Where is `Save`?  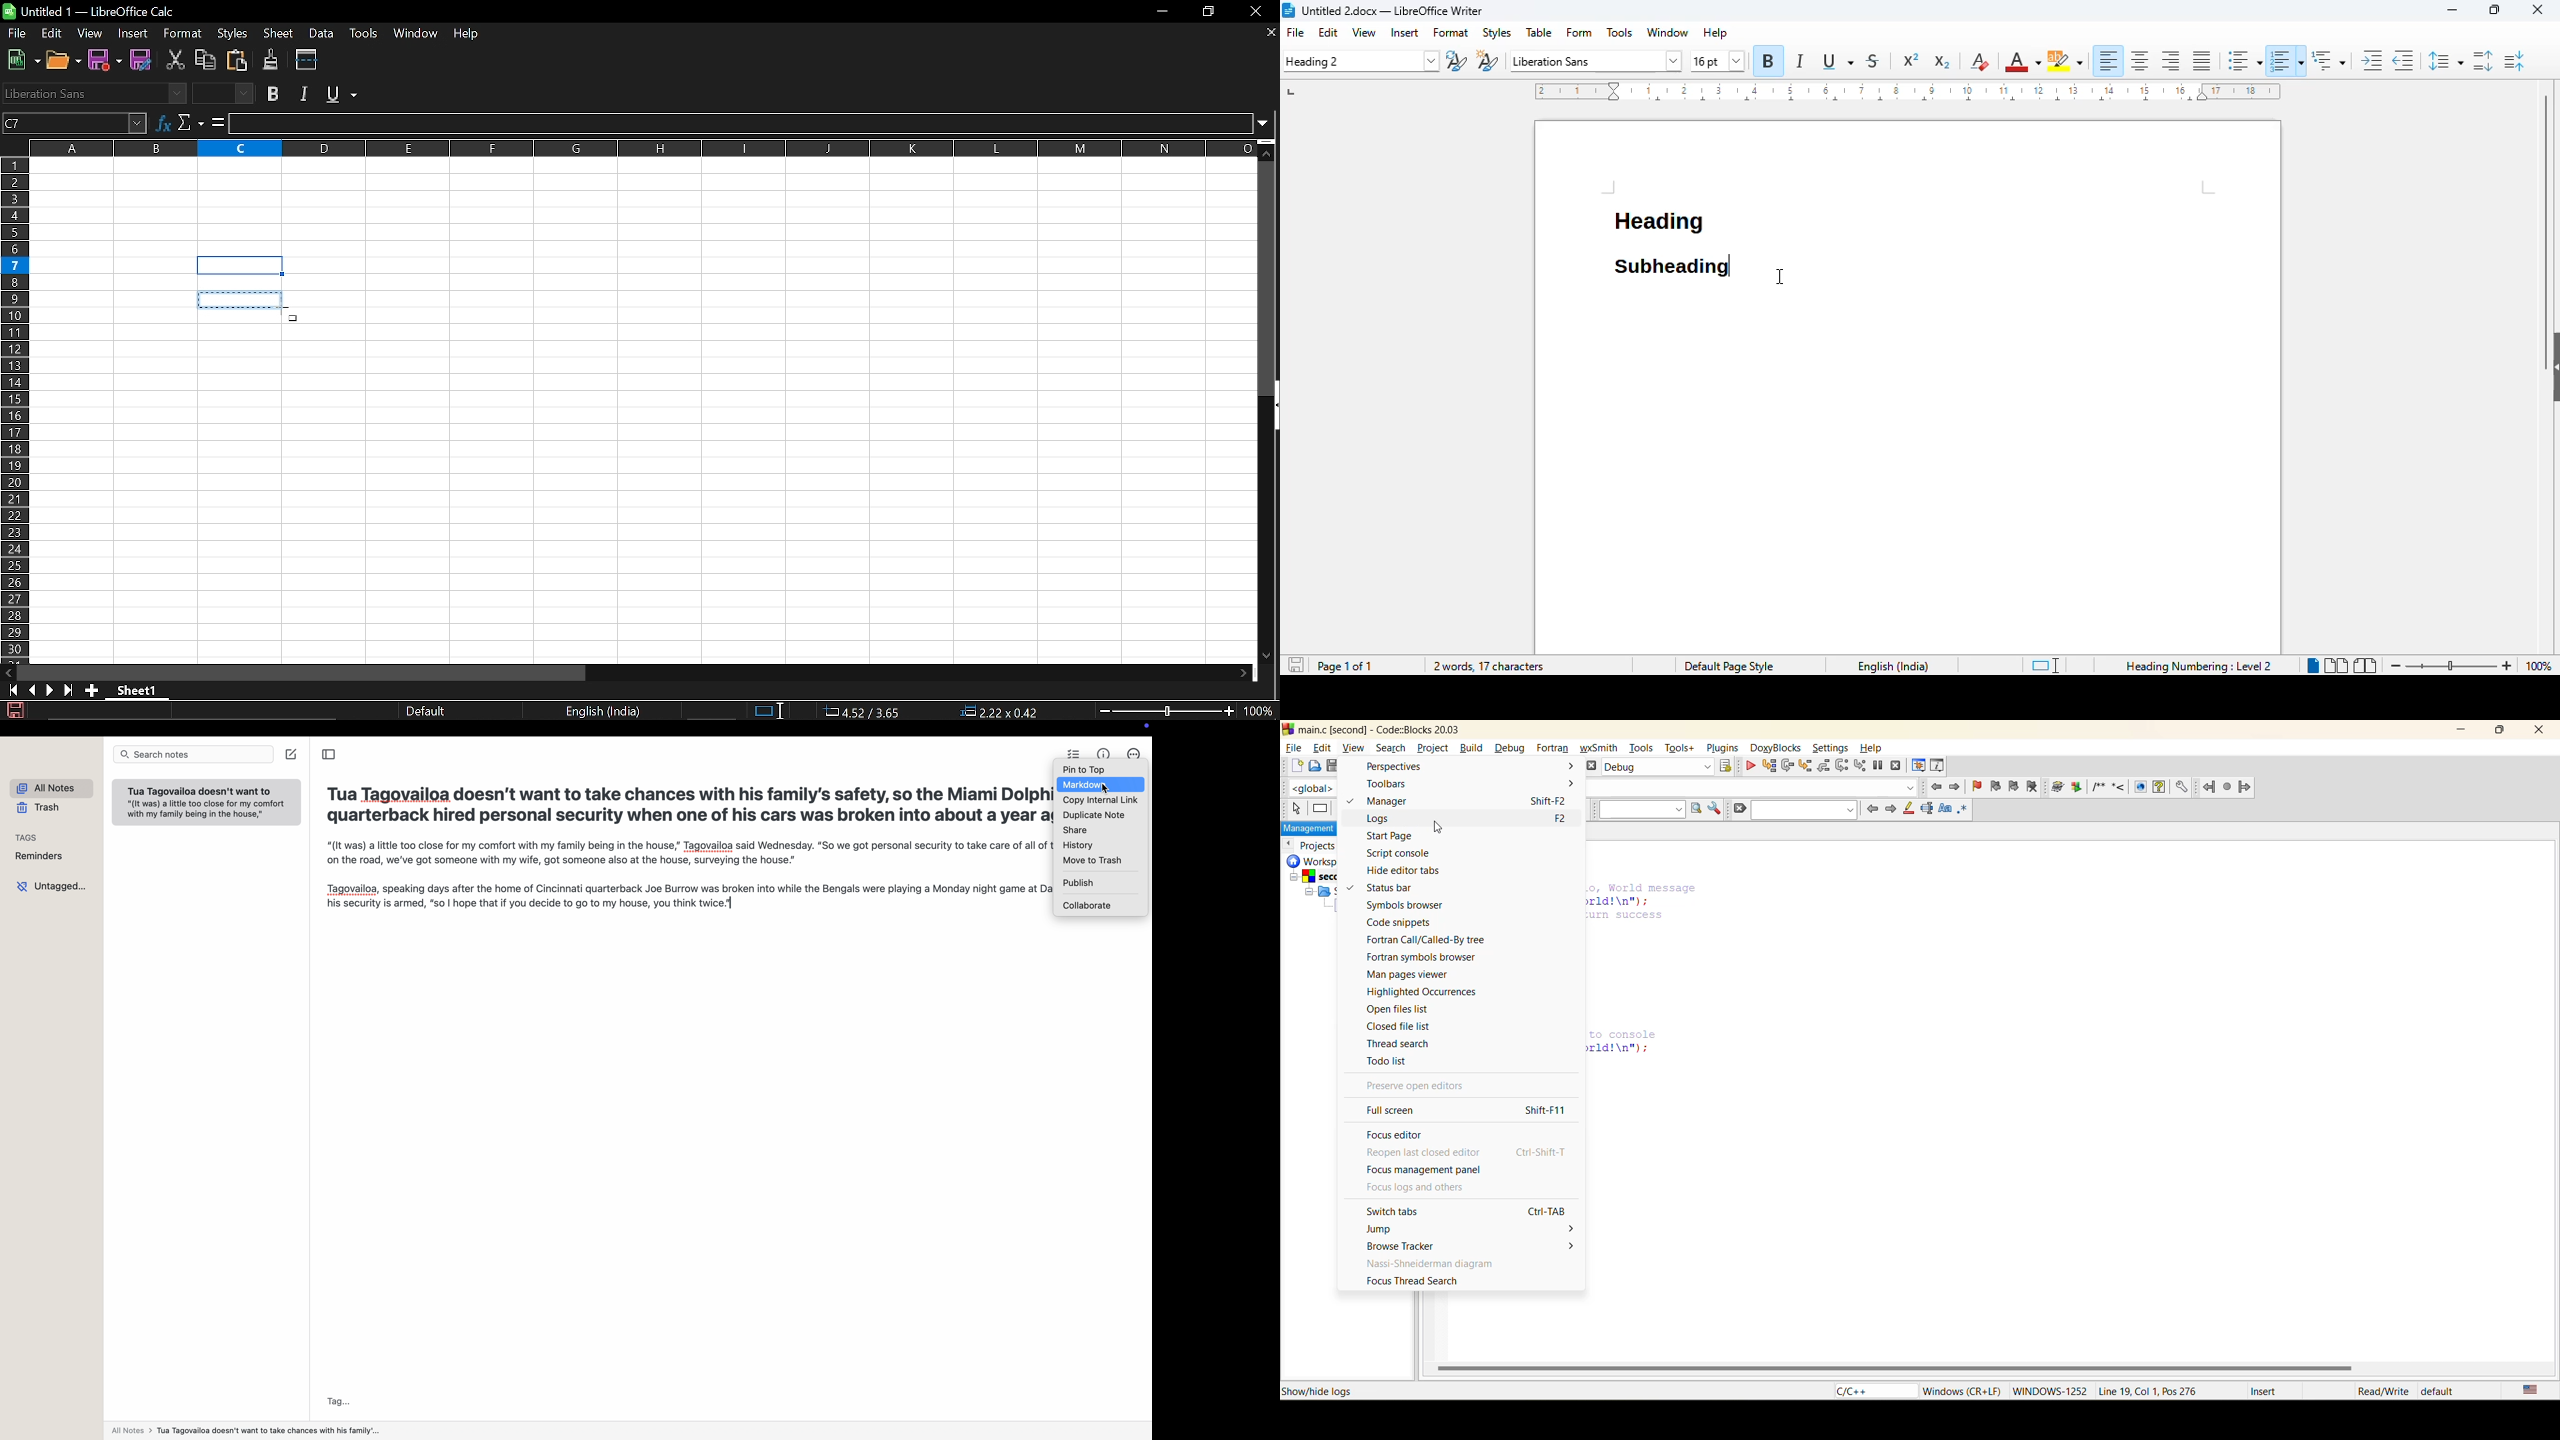 Save is located at coordinates (13, 710).